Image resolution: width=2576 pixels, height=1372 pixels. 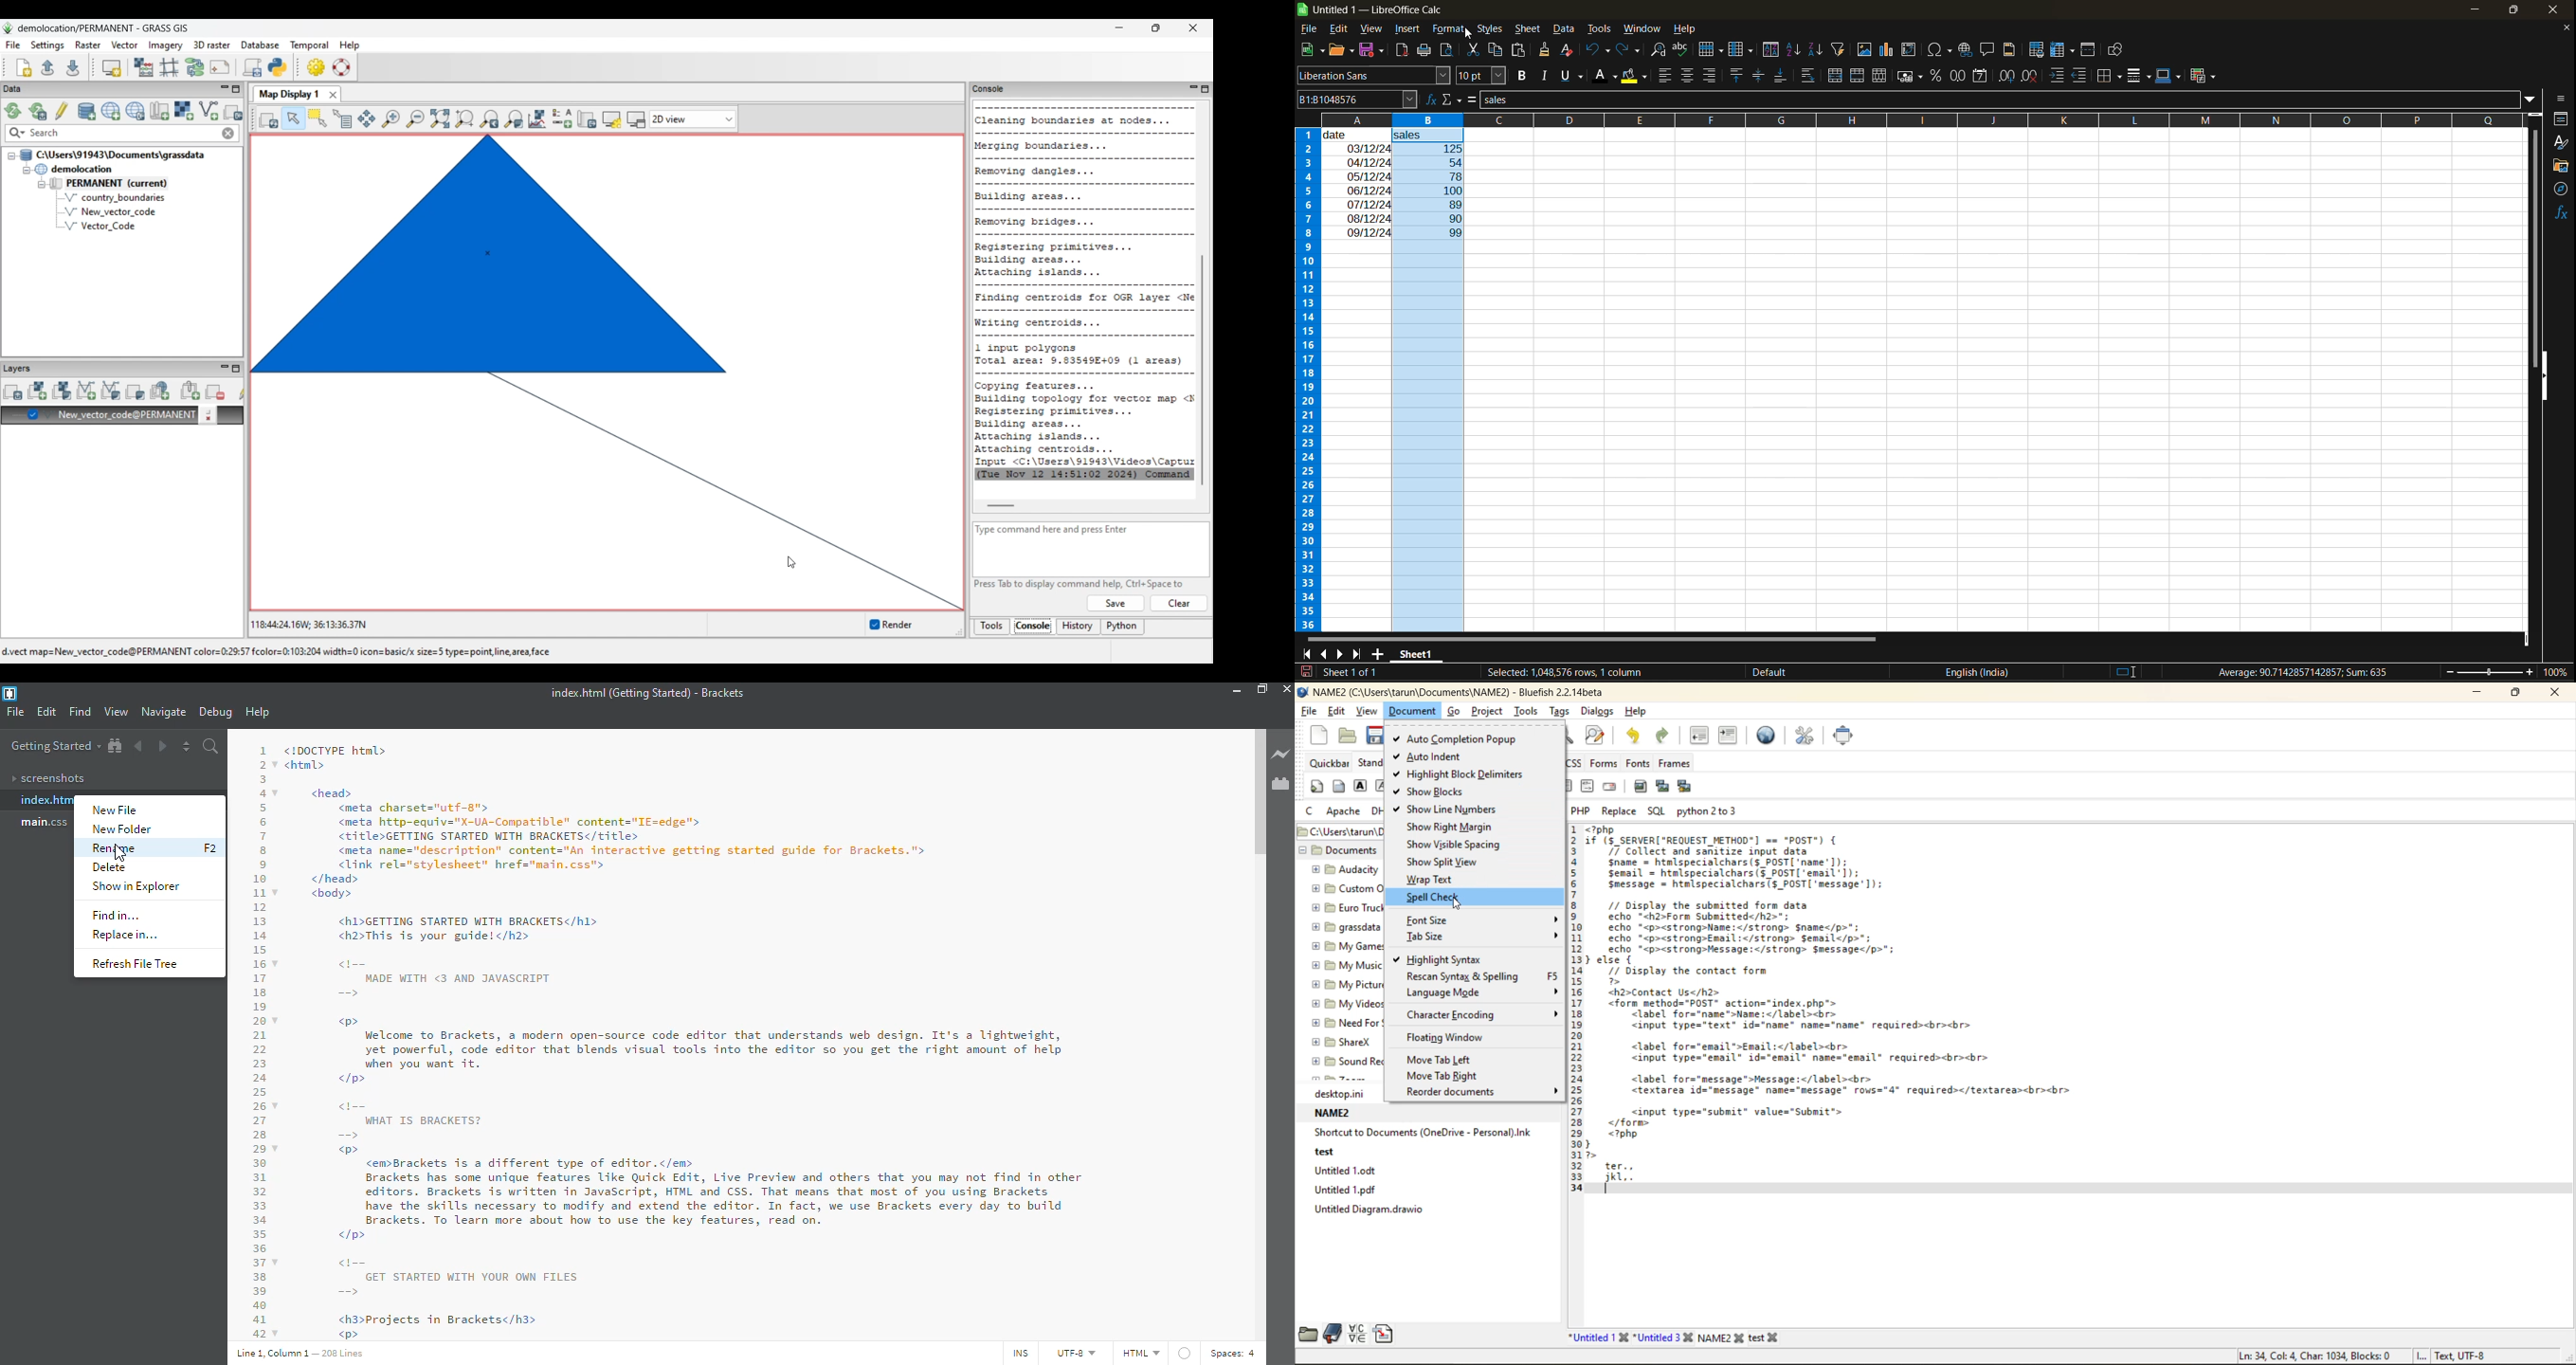 What do you see at coordinates (1403, 50) in the screenshot?
I see `export directly as pdf` at bounding box center [1403, 50].